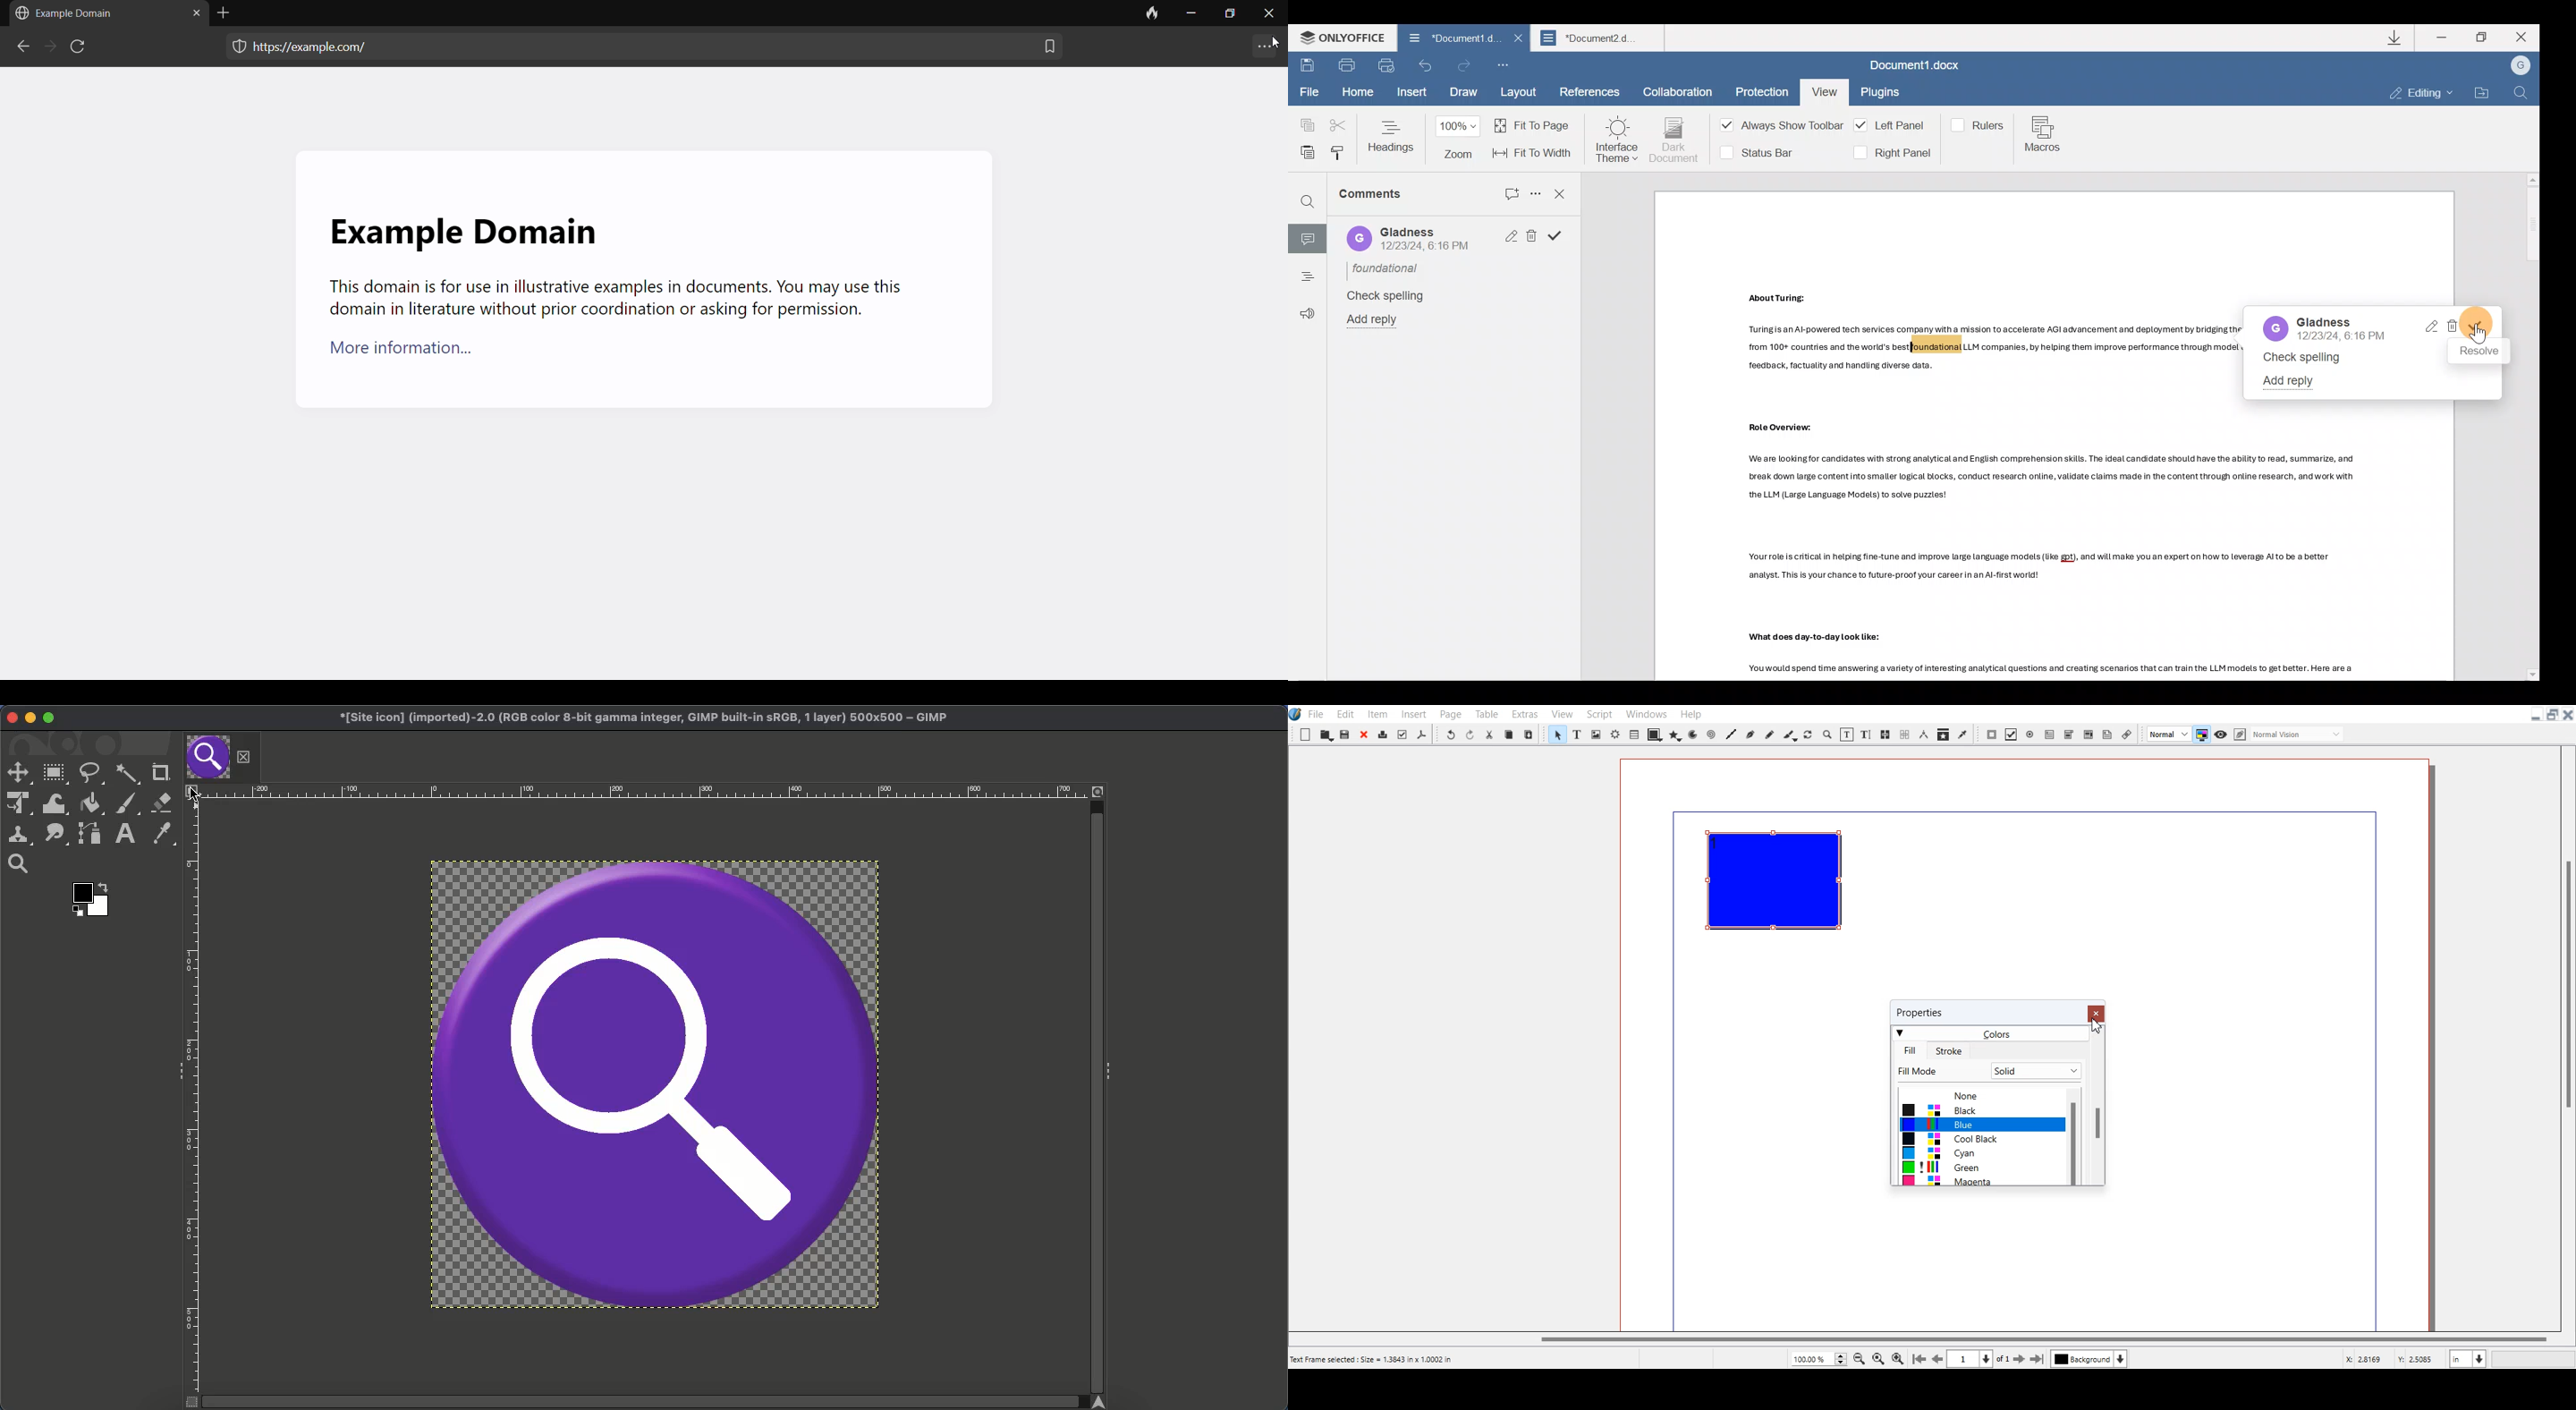  Describe the element at coordinates (1601, 40) in the screenshot. I see `Document2.d..` at that location.